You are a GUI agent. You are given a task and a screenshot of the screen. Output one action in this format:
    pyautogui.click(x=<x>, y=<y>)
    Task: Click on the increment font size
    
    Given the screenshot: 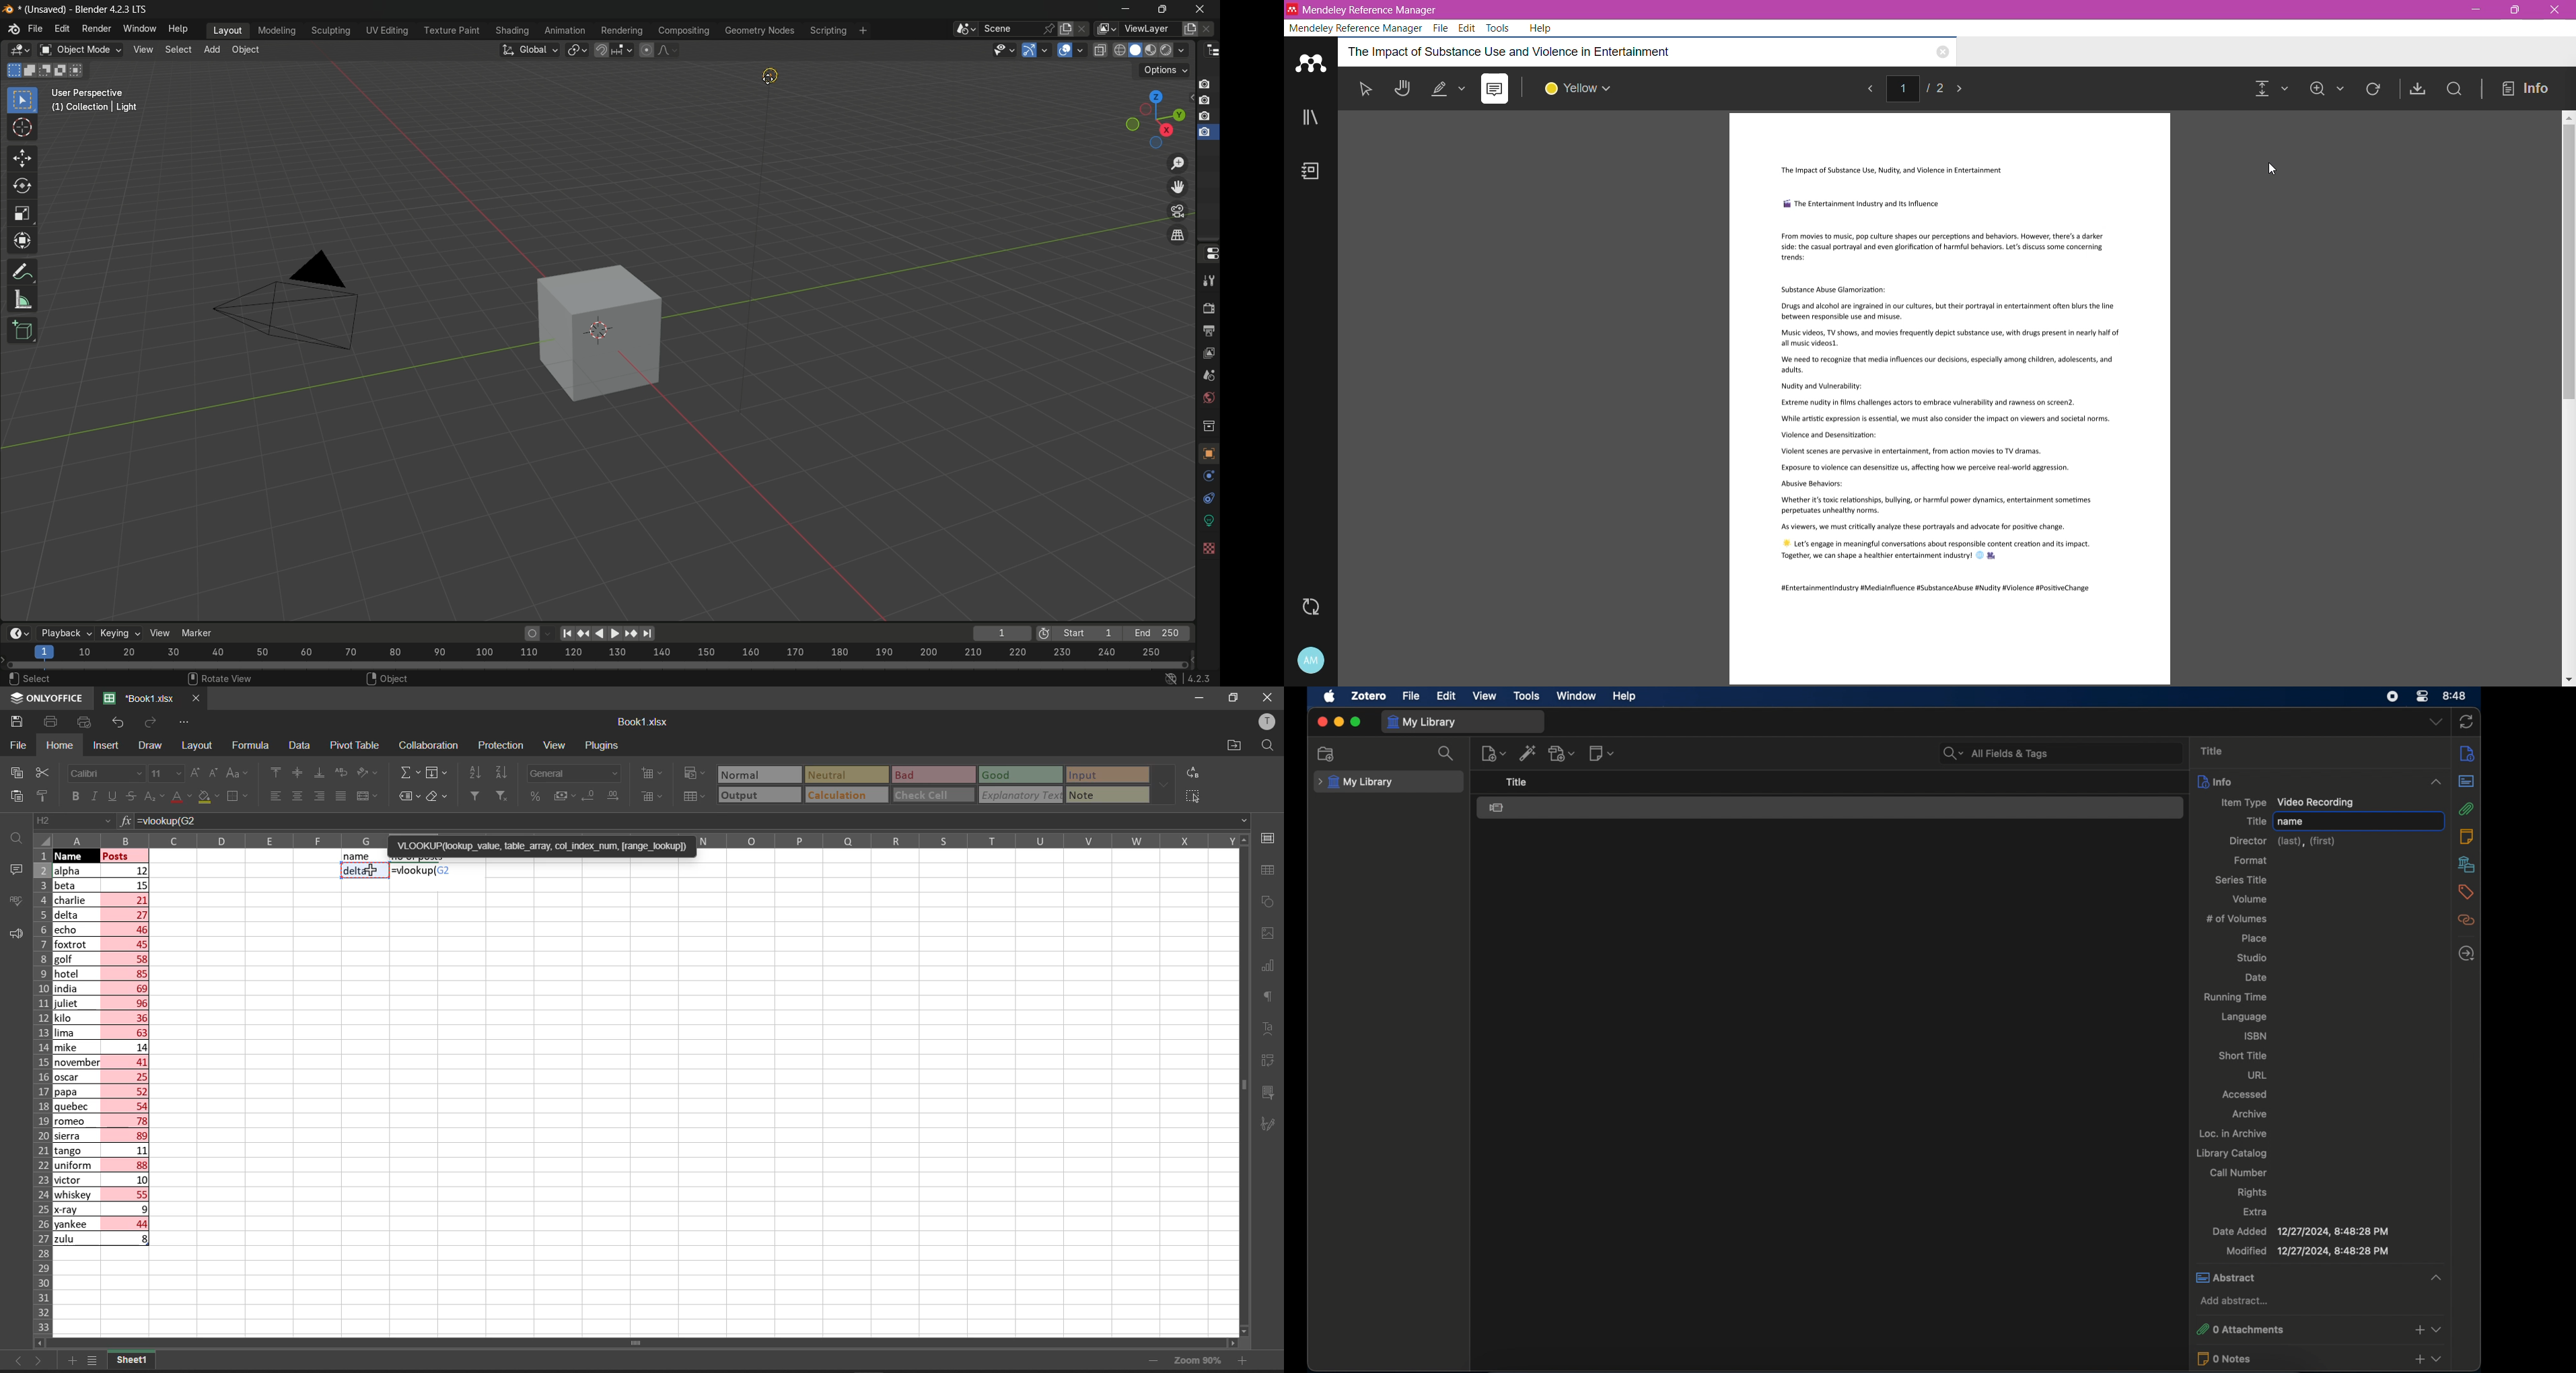 What is the action you would take?
    pyautogui.click(x=195, y=773)
    